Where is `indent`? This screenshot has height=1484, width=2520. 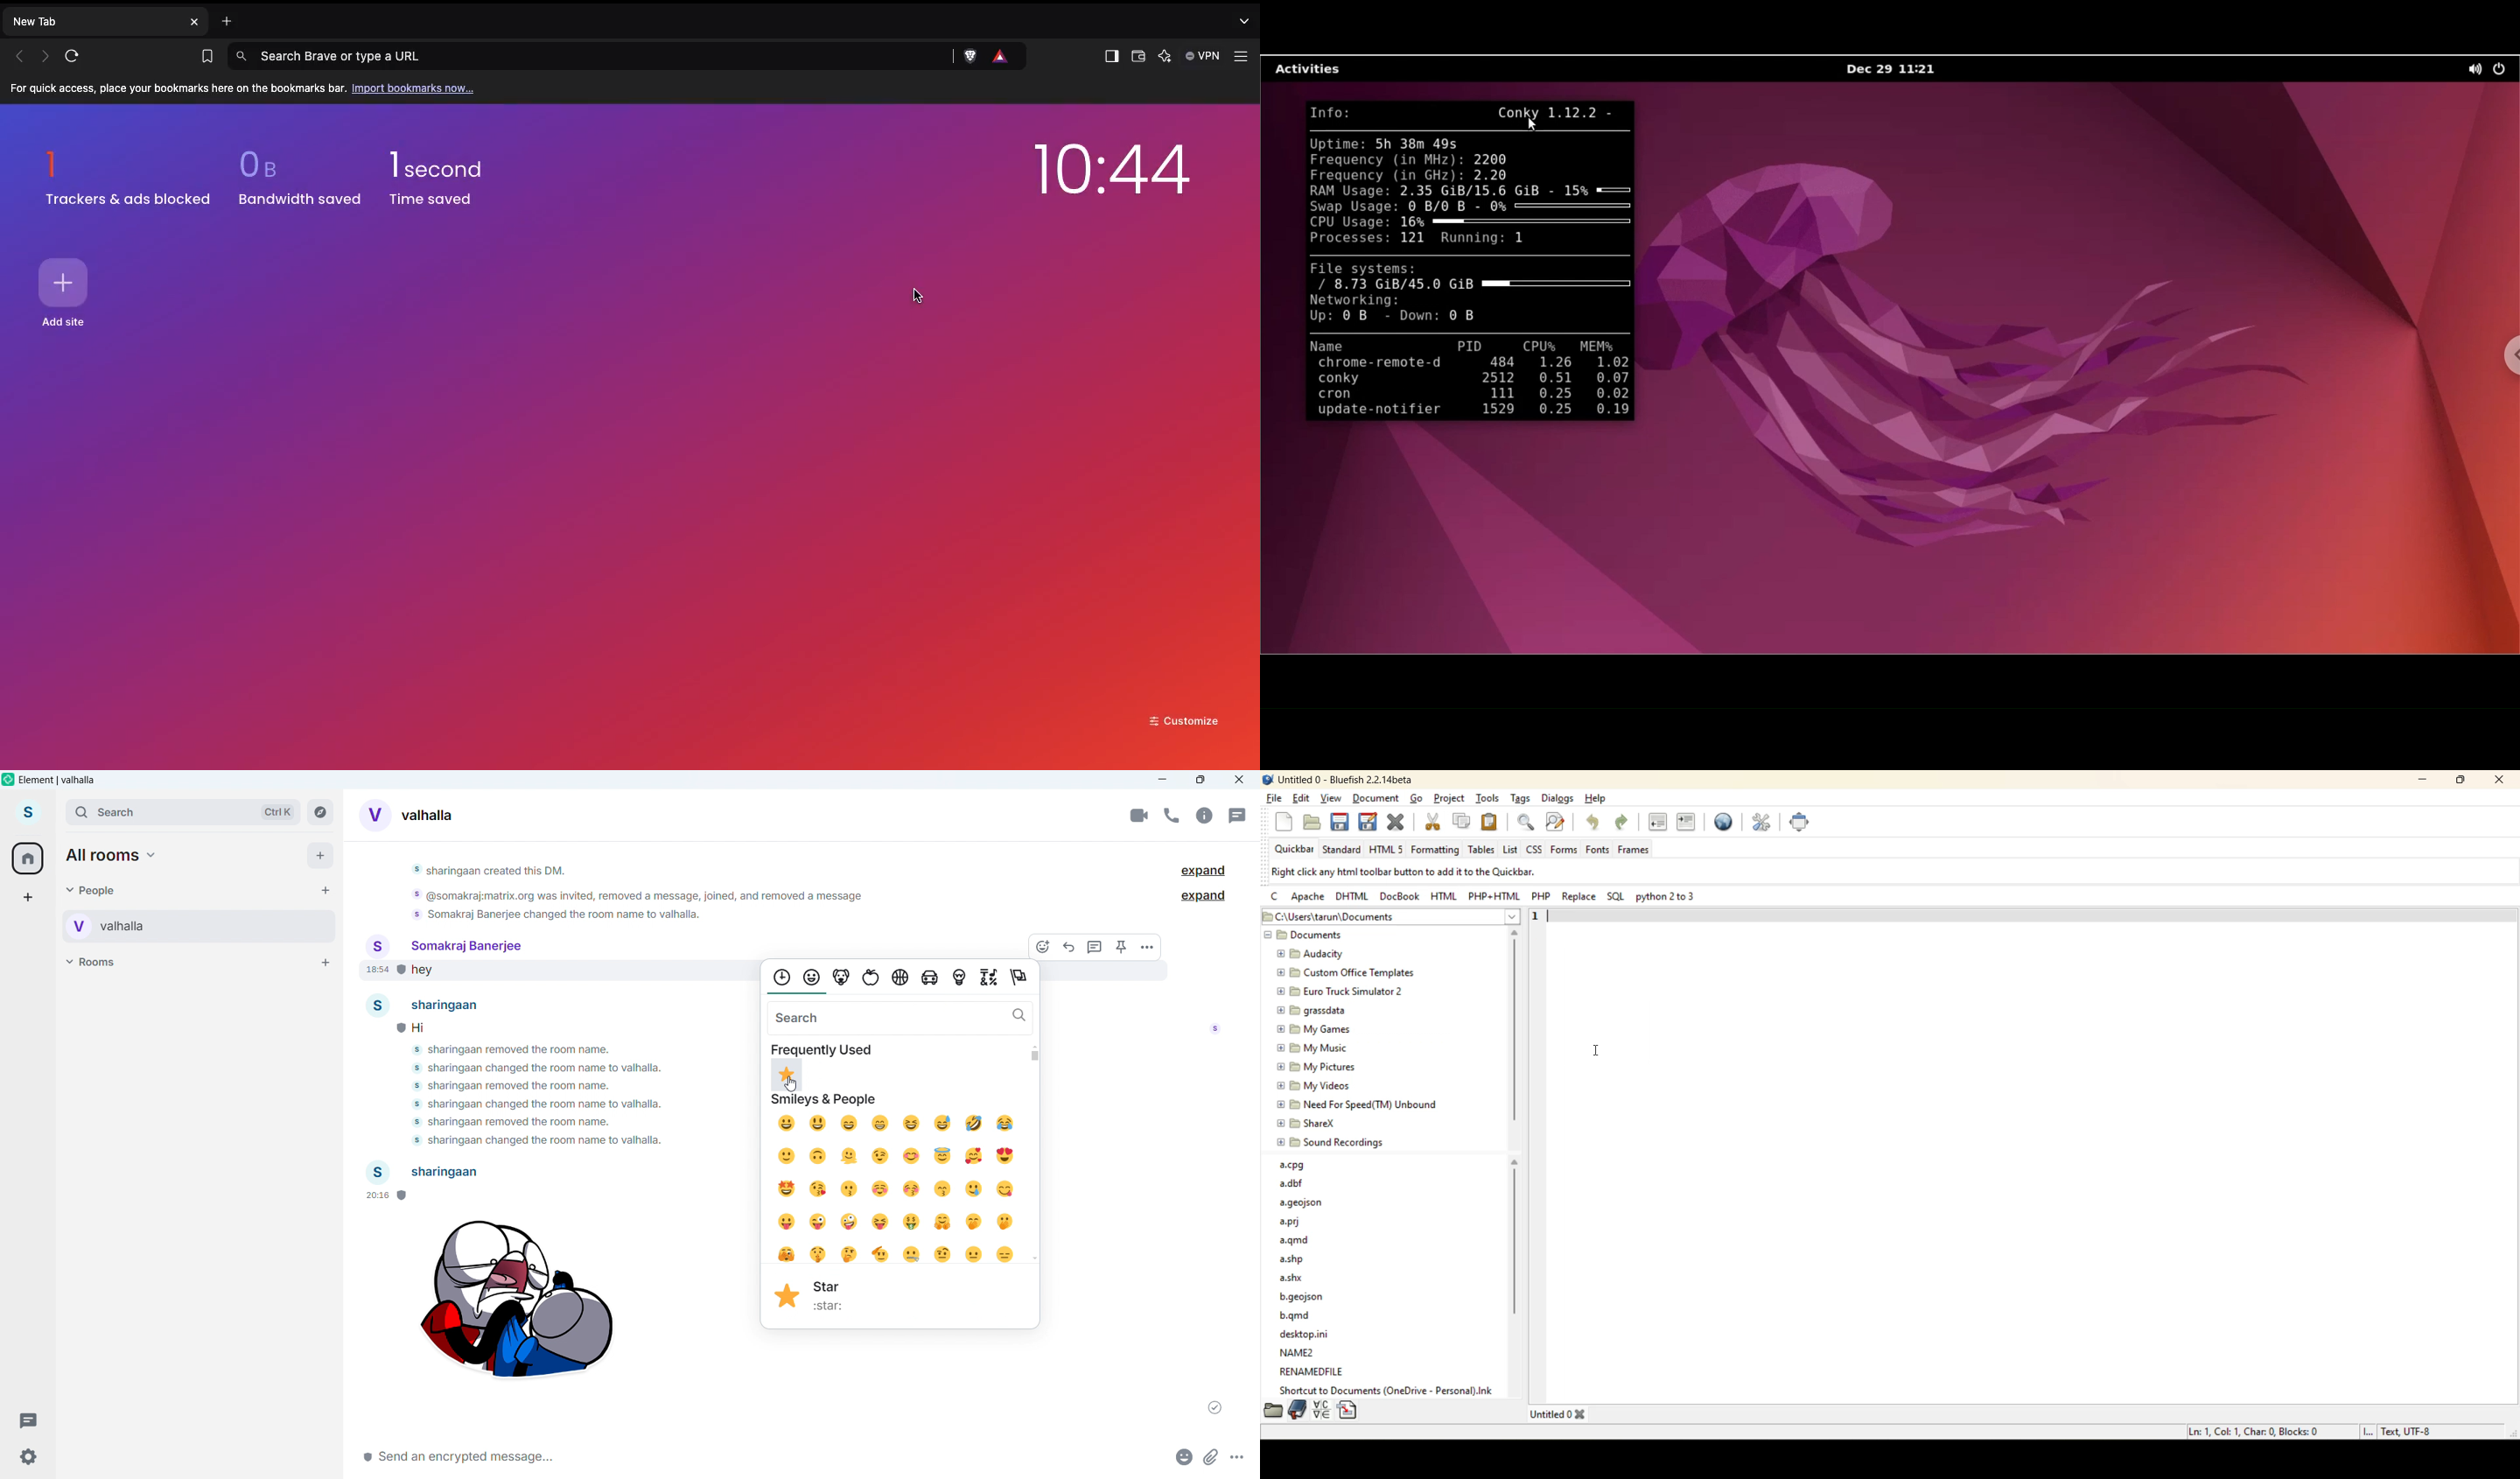
indent is located at coordinates (1689, 823).